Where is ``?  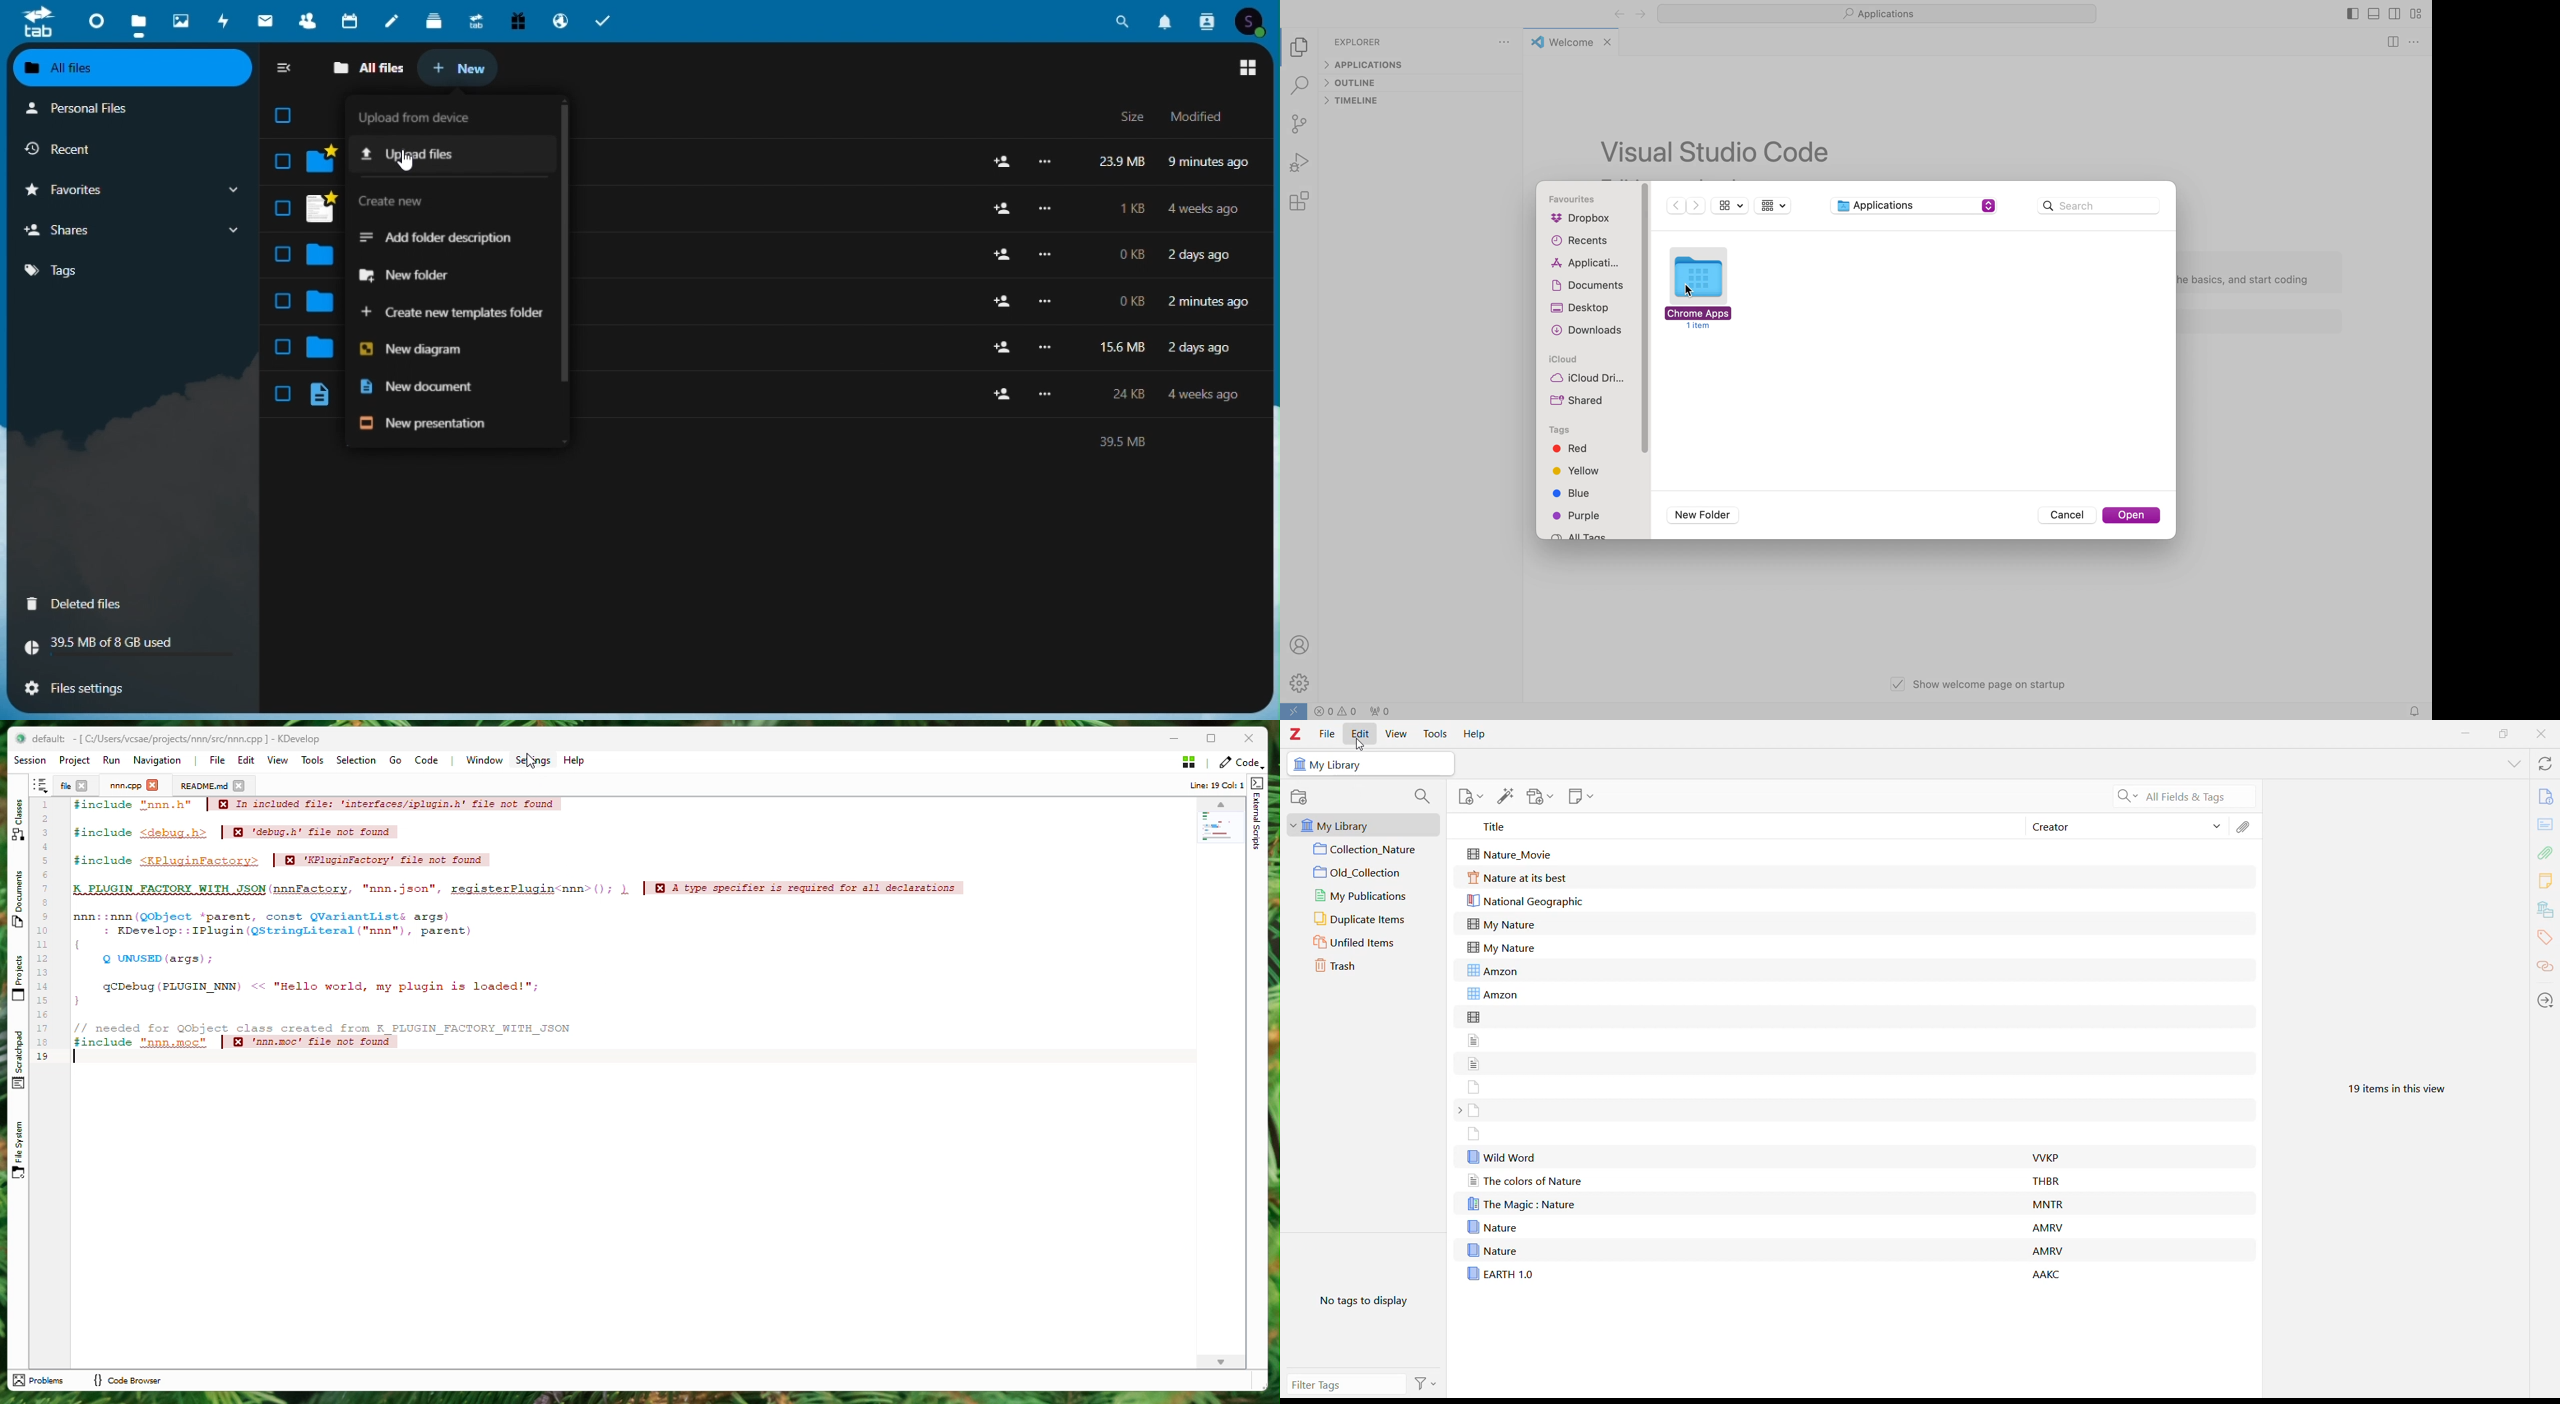  is located at coordinates (1249, 72).